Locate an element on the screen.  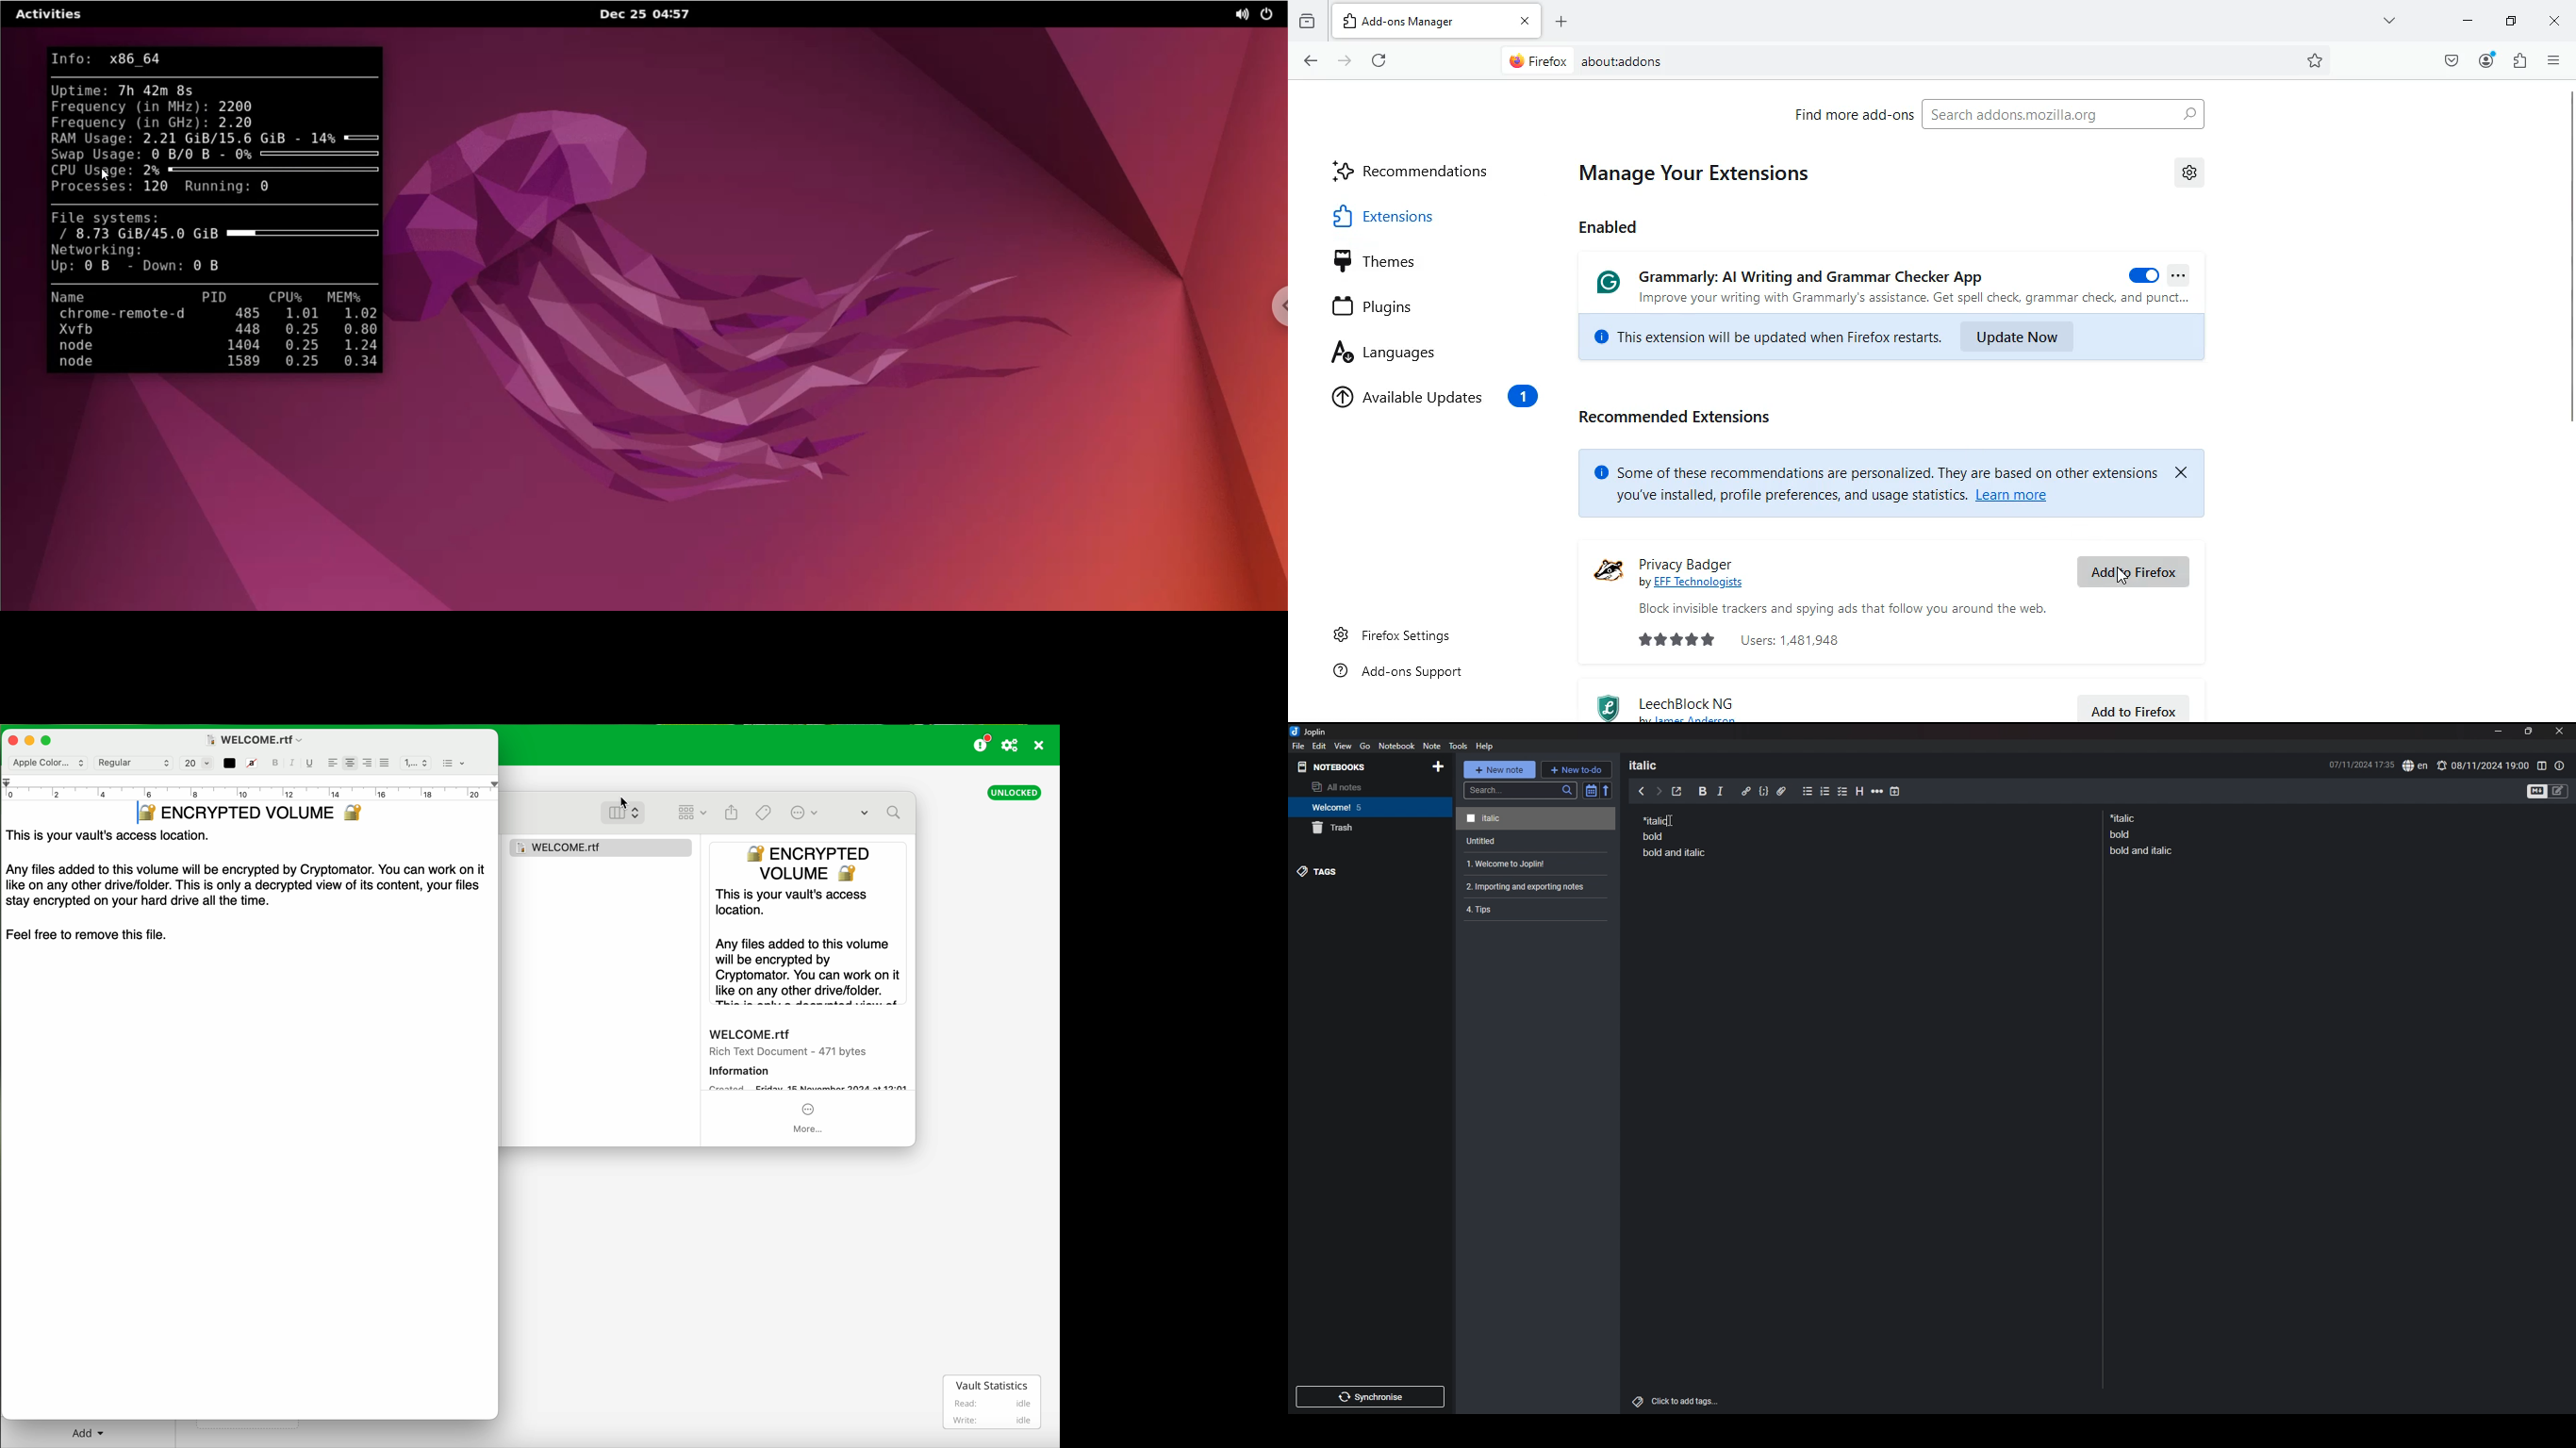
Gallery View is located at coordinates (732, 810).